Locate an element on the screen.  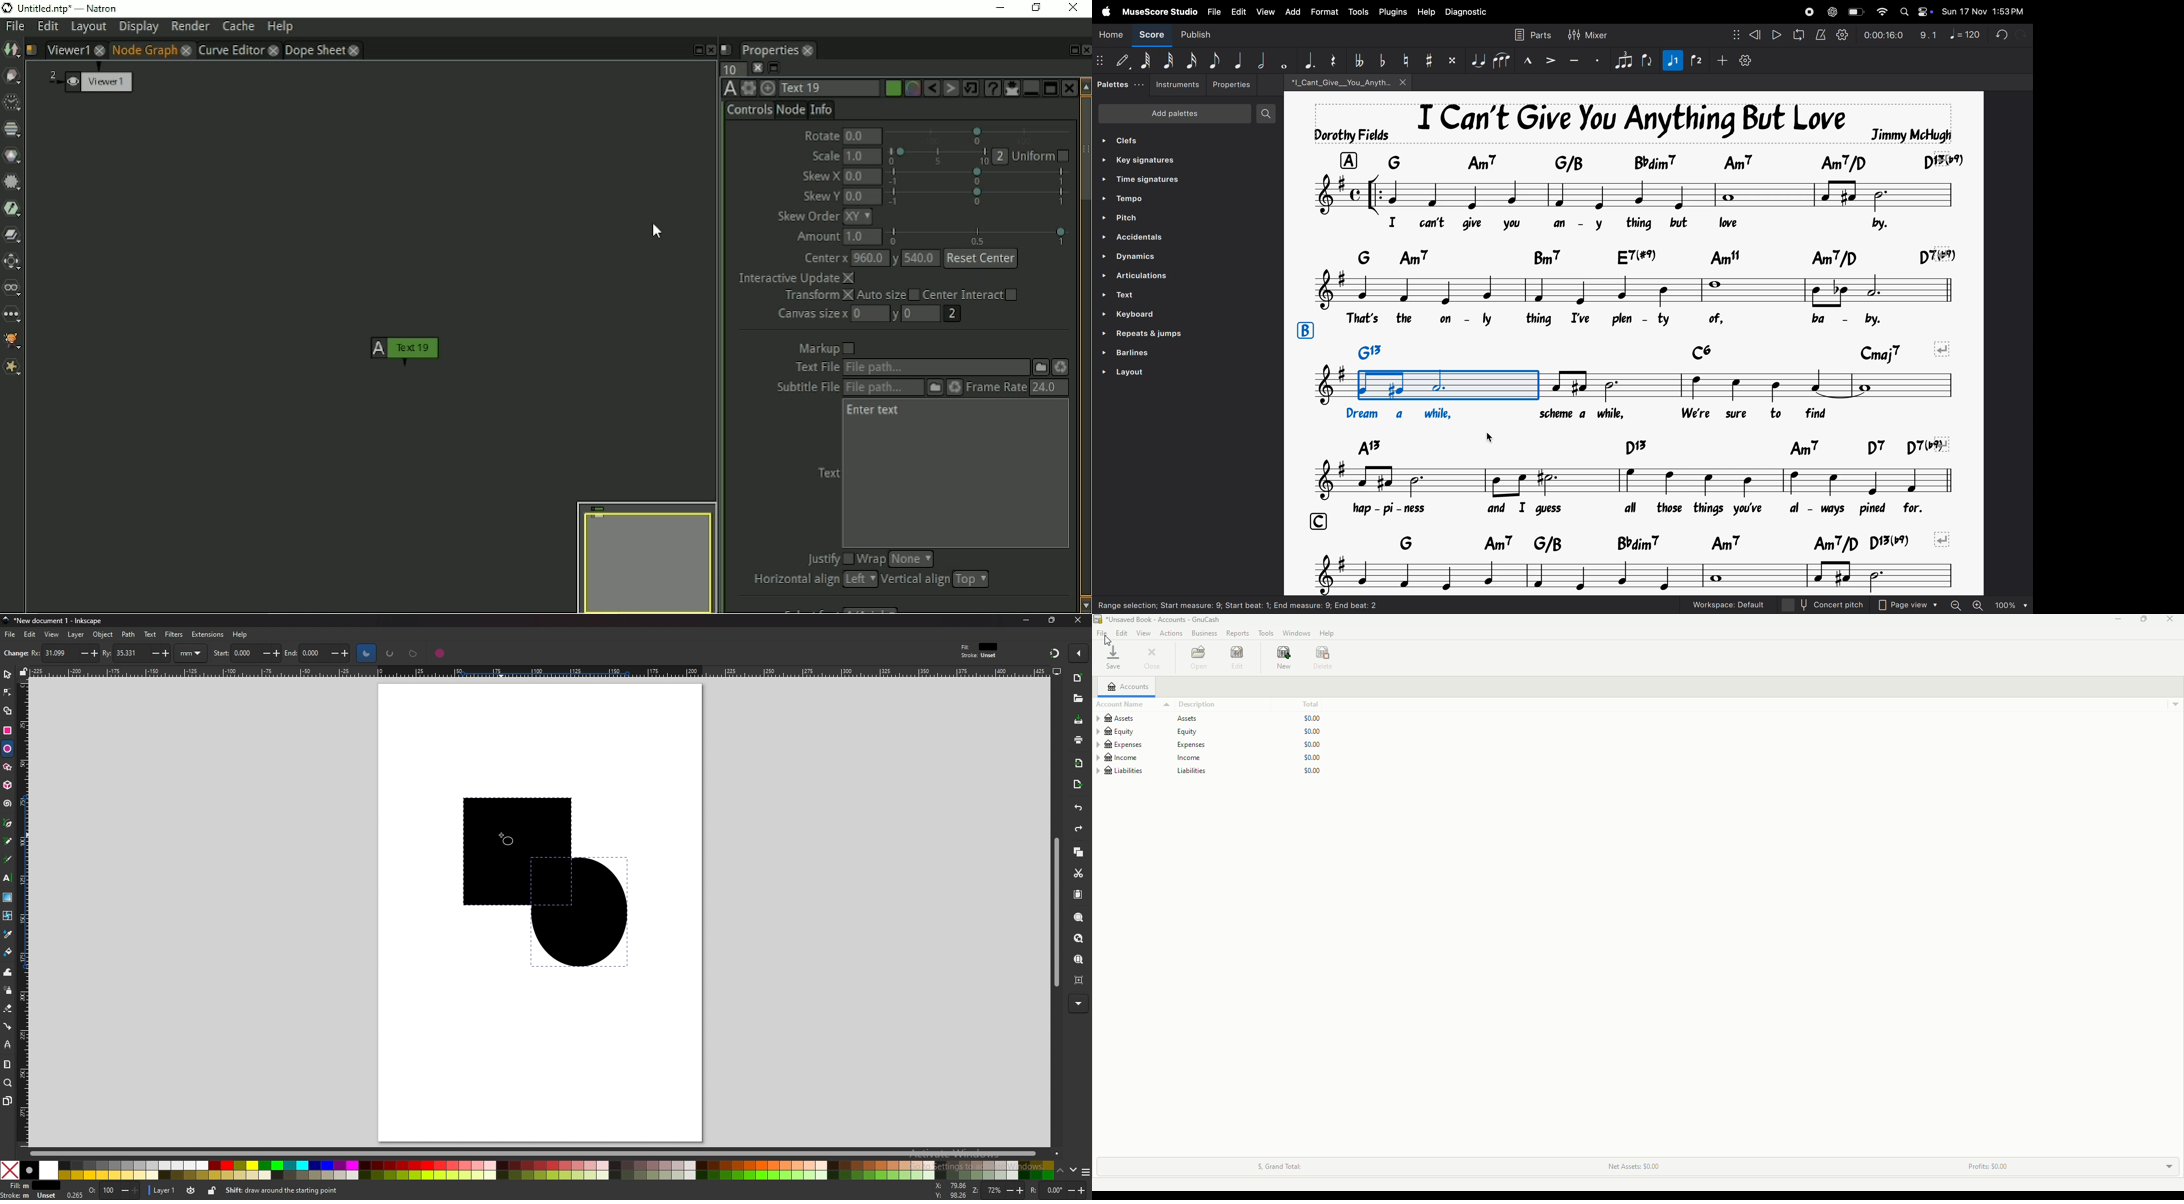
open is located at coordinates (1078, 698).